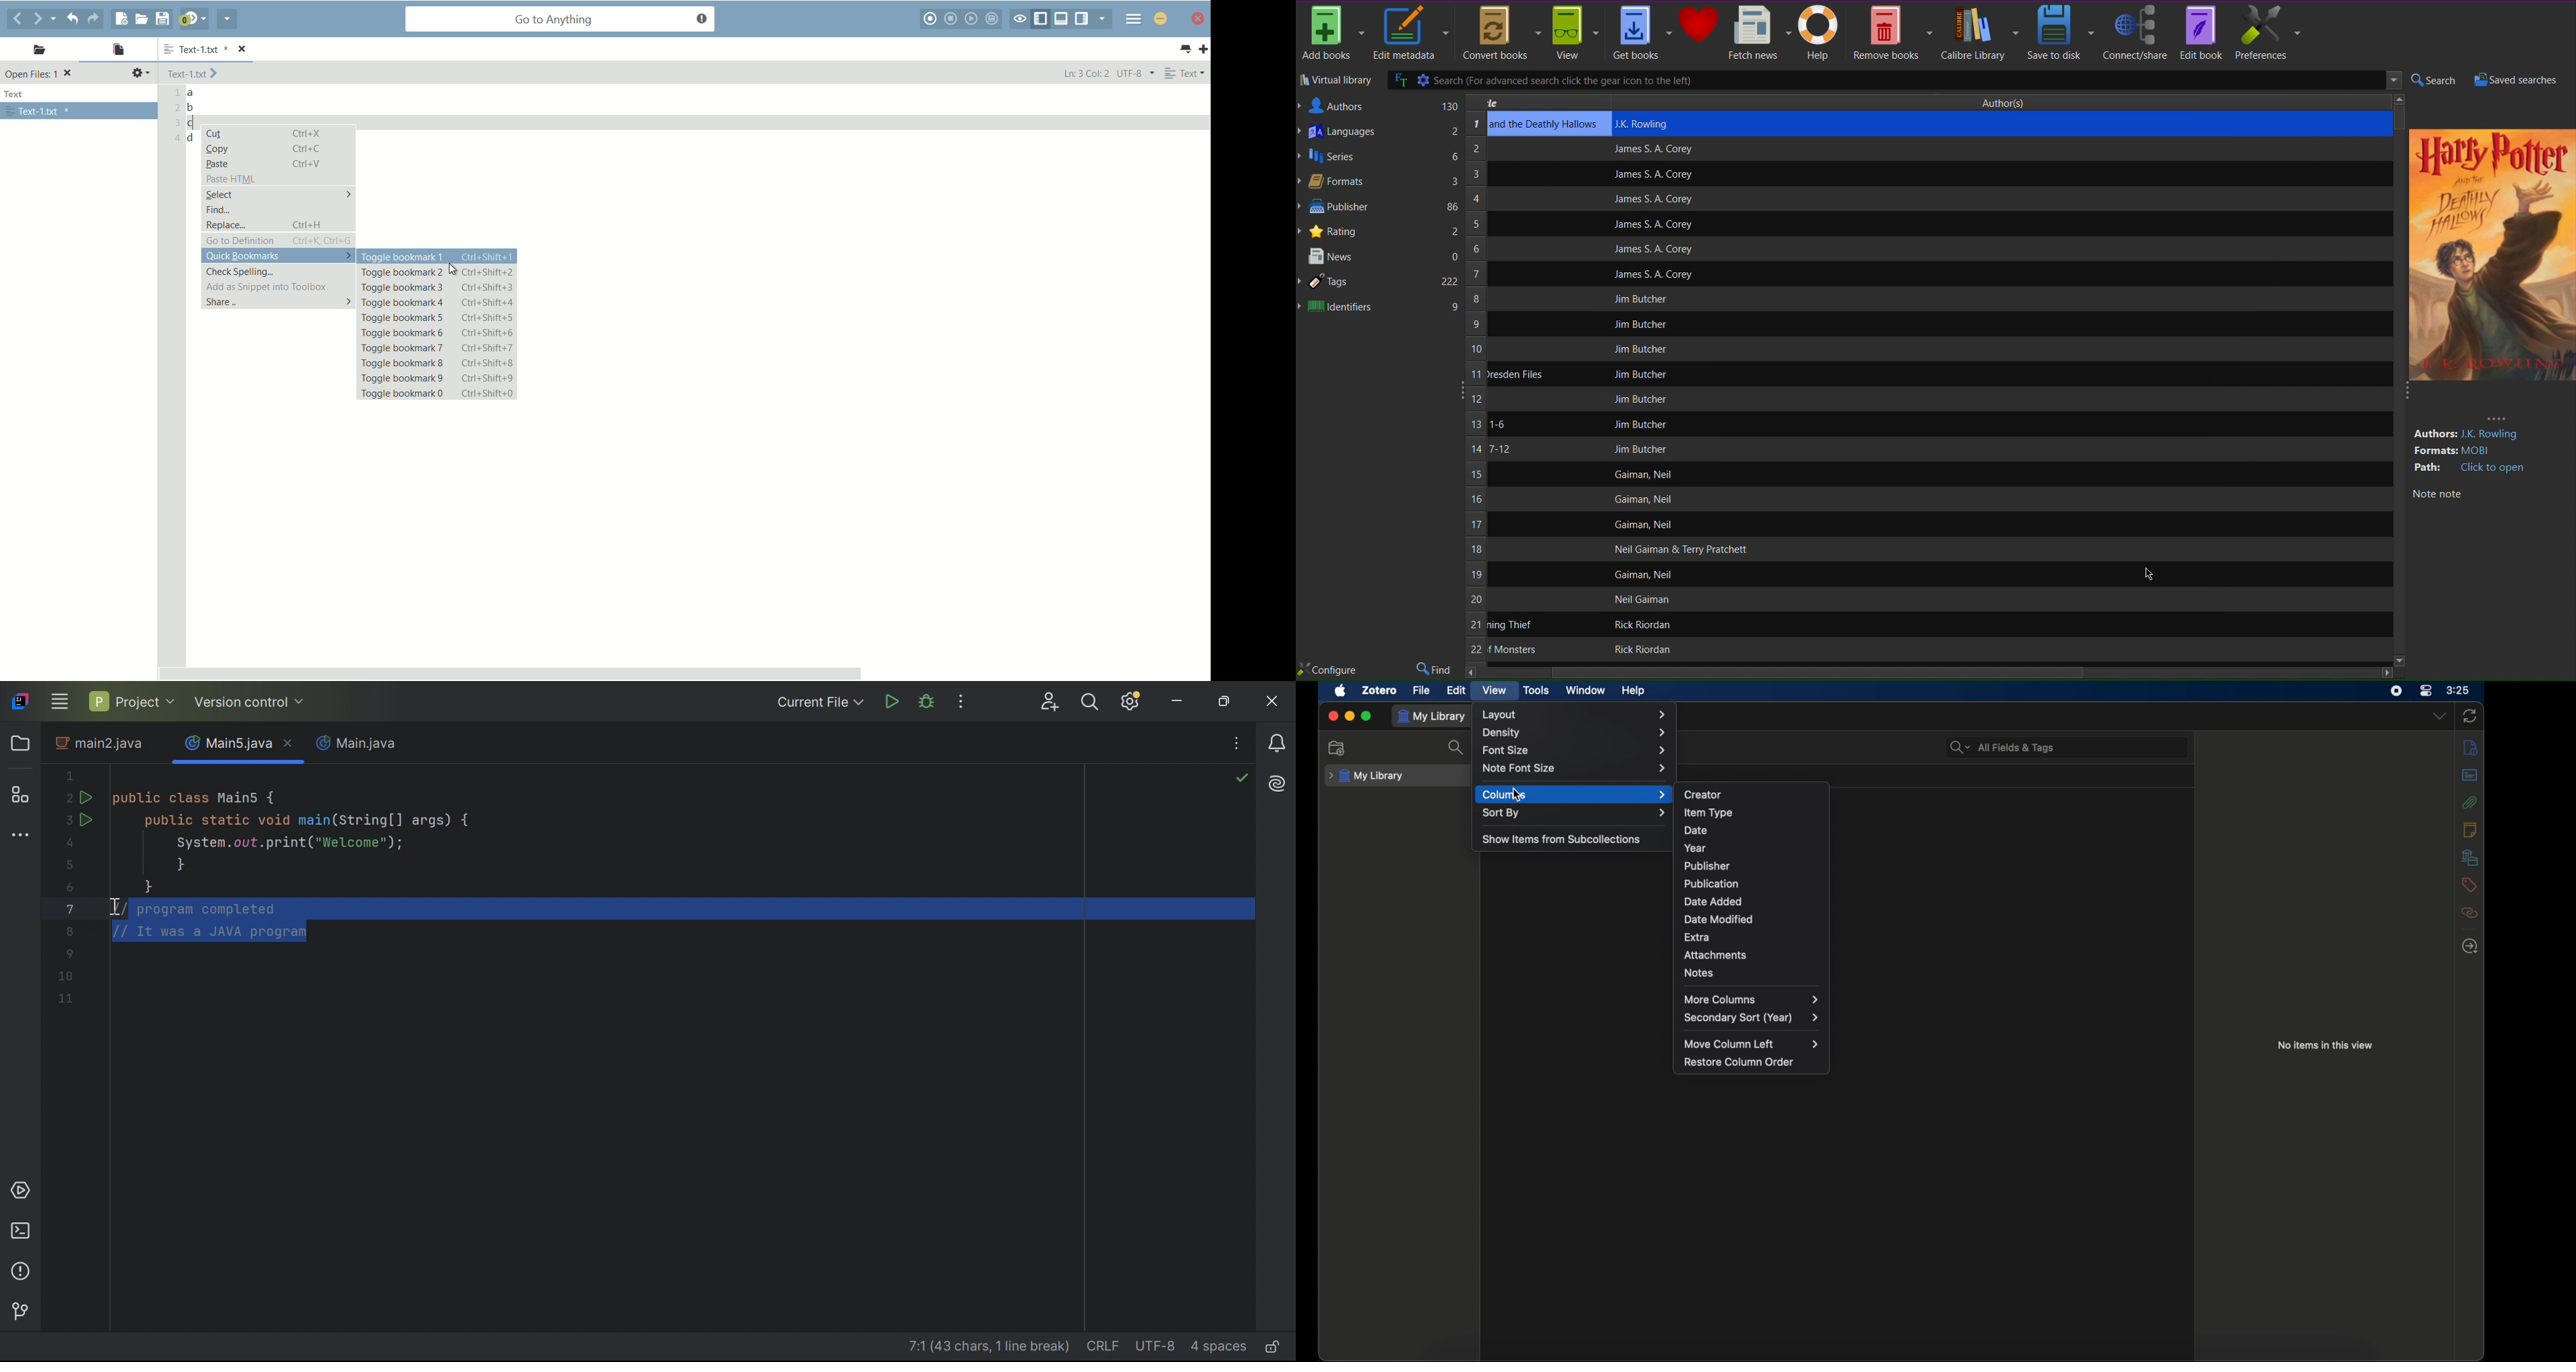 This screenshot has height=1372, width=2576. I want to click on creator, so click(1703, 794).